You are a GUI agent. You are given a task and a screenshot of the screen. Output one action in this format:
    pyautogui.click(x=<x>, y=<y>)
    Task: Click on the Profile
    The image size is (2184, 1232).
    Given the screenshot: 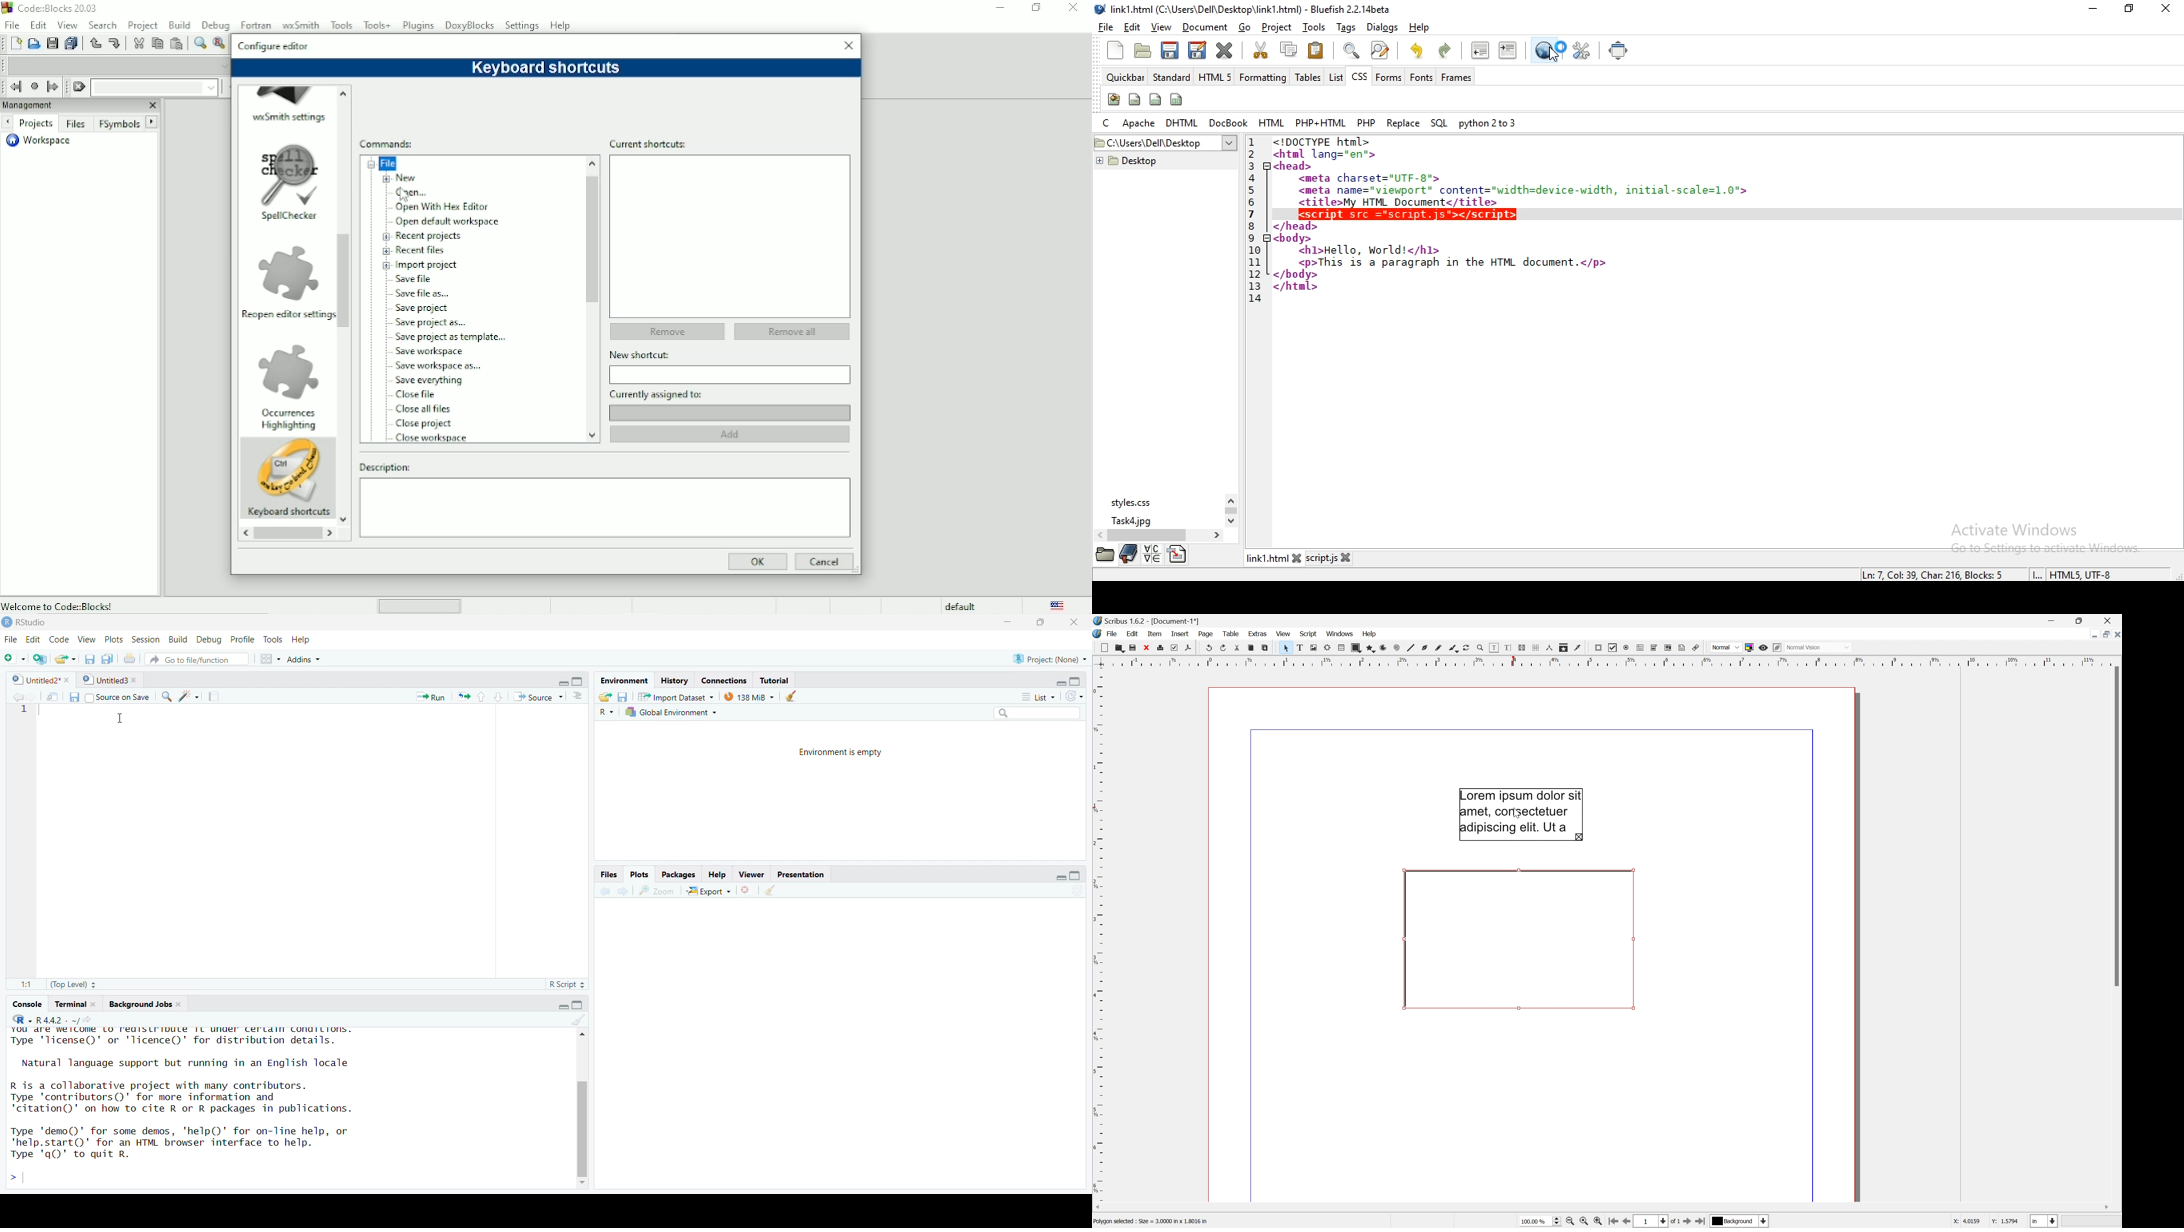 What is the action you would take?
    pyautogui.click(x=243, y=639)
    